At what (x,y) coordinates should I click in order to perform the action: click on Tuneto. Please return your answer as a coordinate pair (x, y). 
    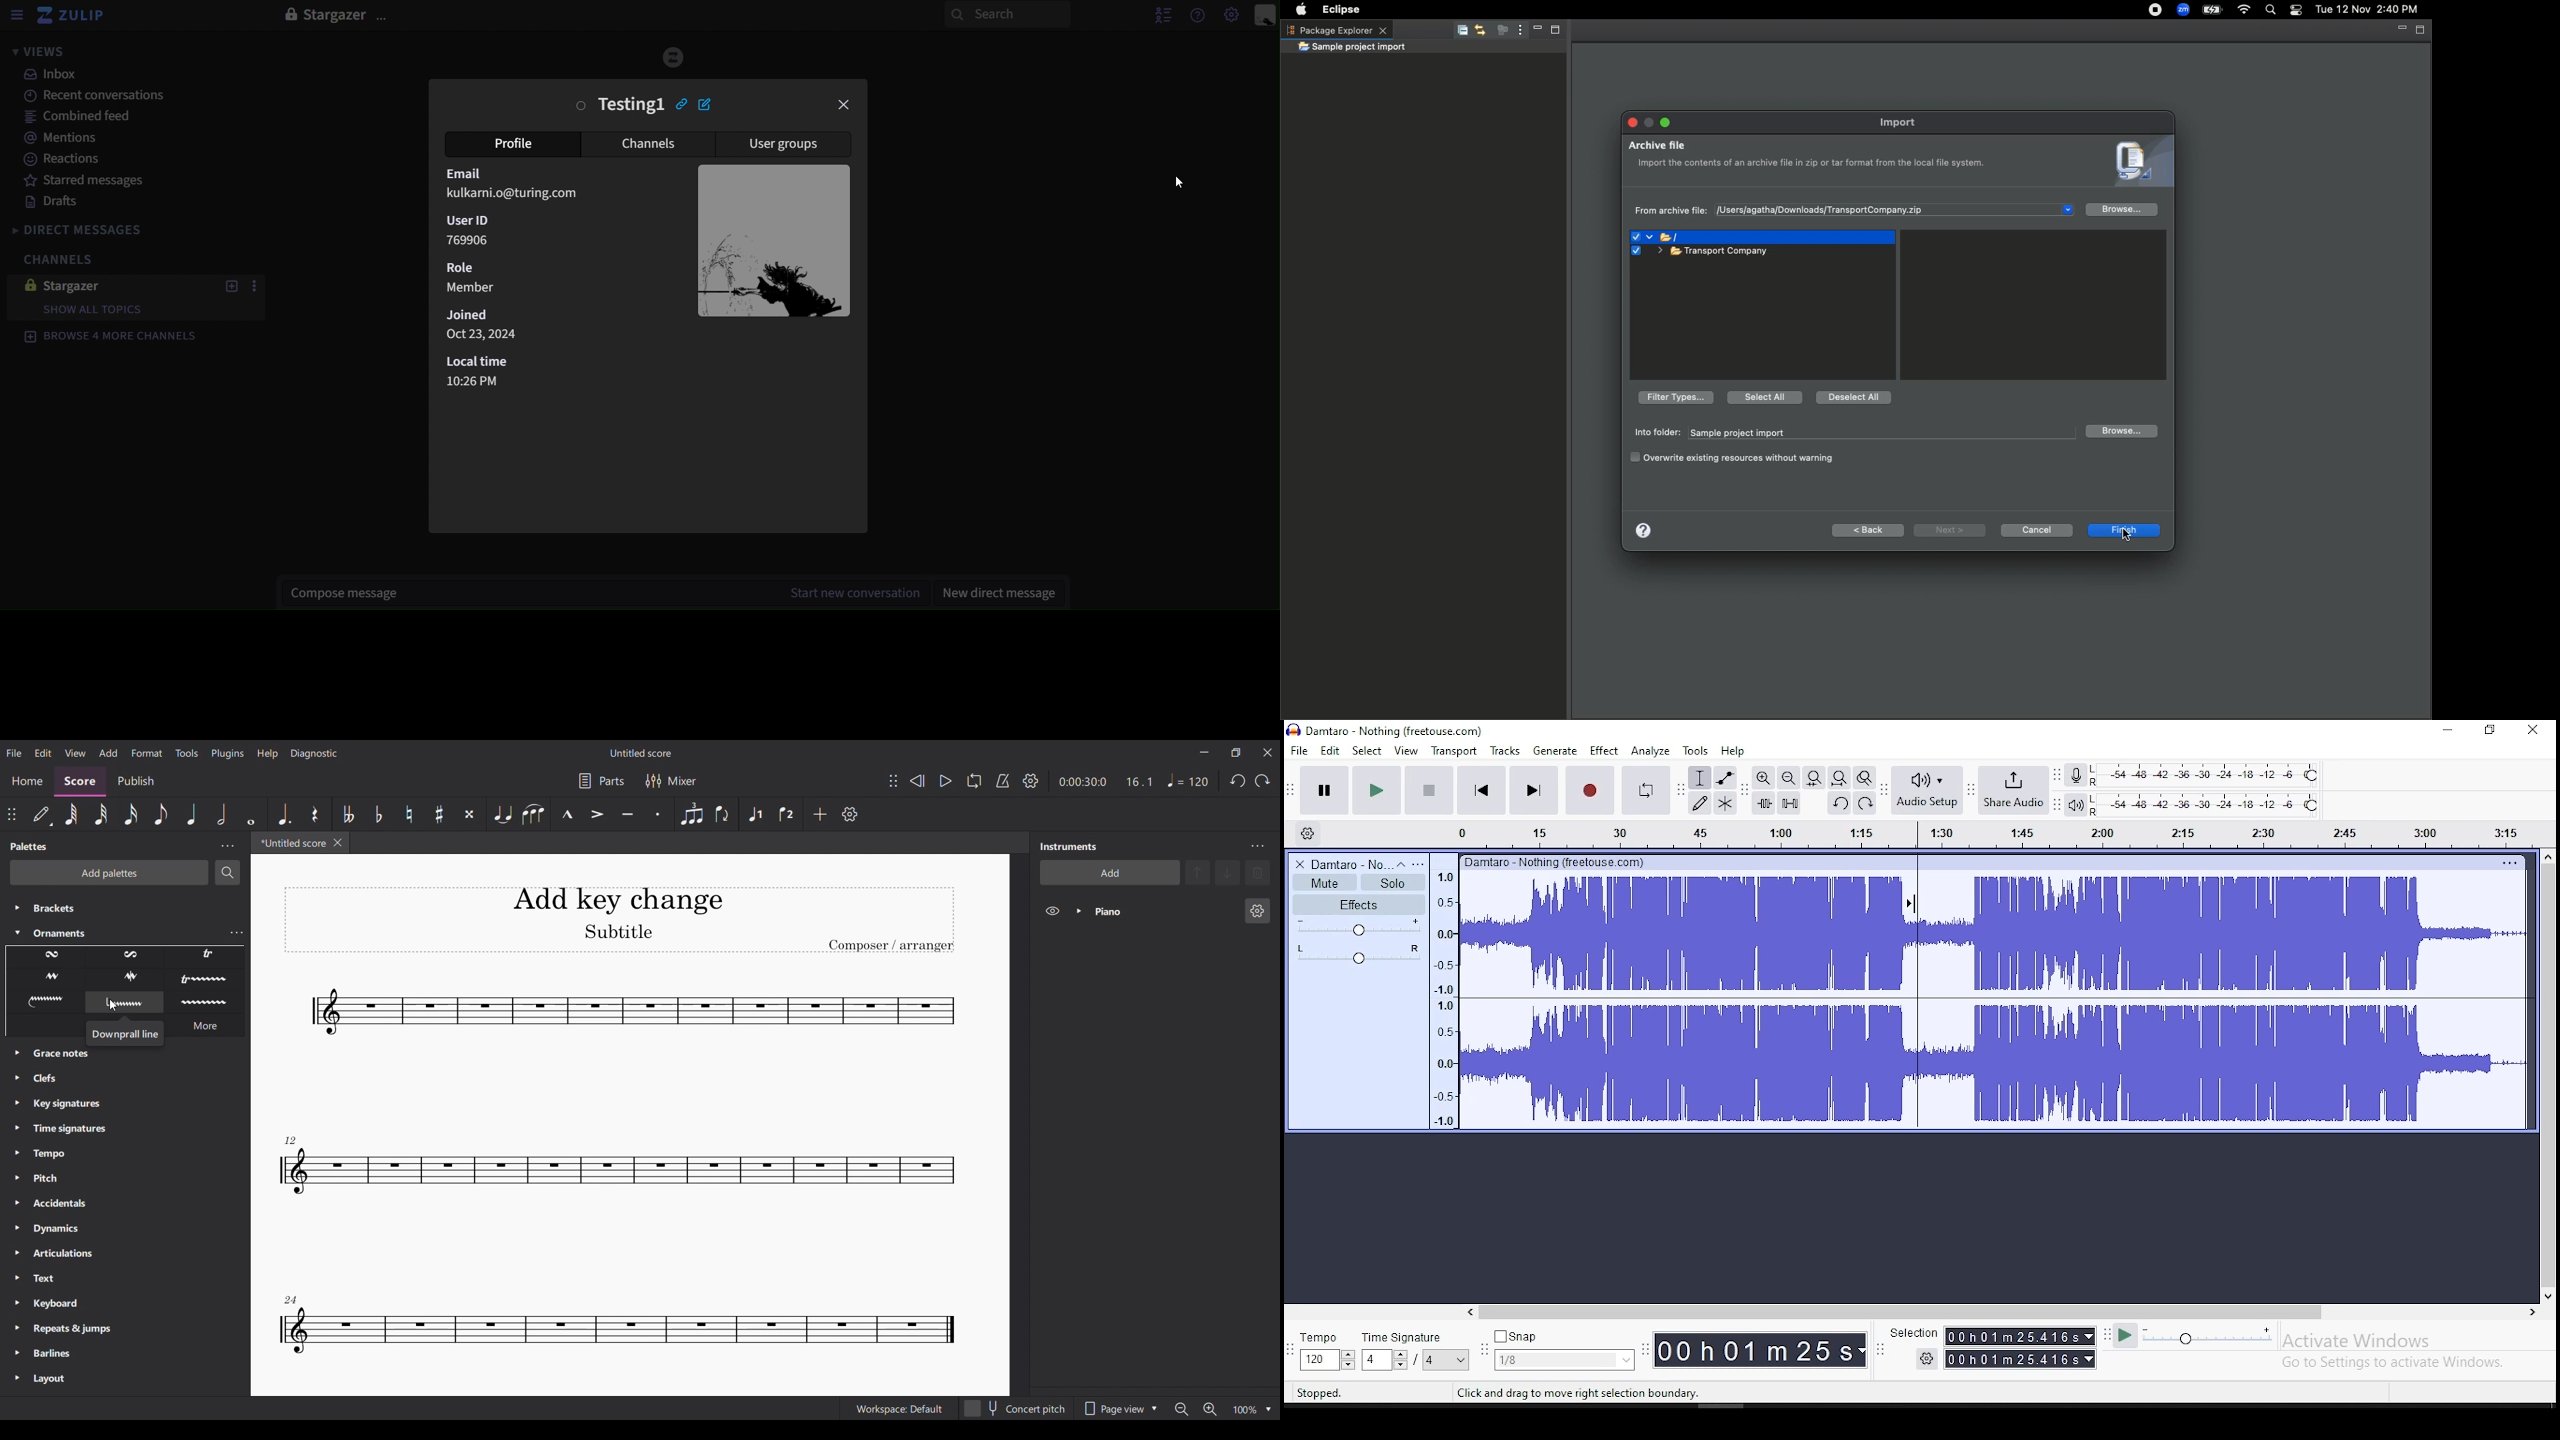
    Looking at the image, I should click on (627, 813).